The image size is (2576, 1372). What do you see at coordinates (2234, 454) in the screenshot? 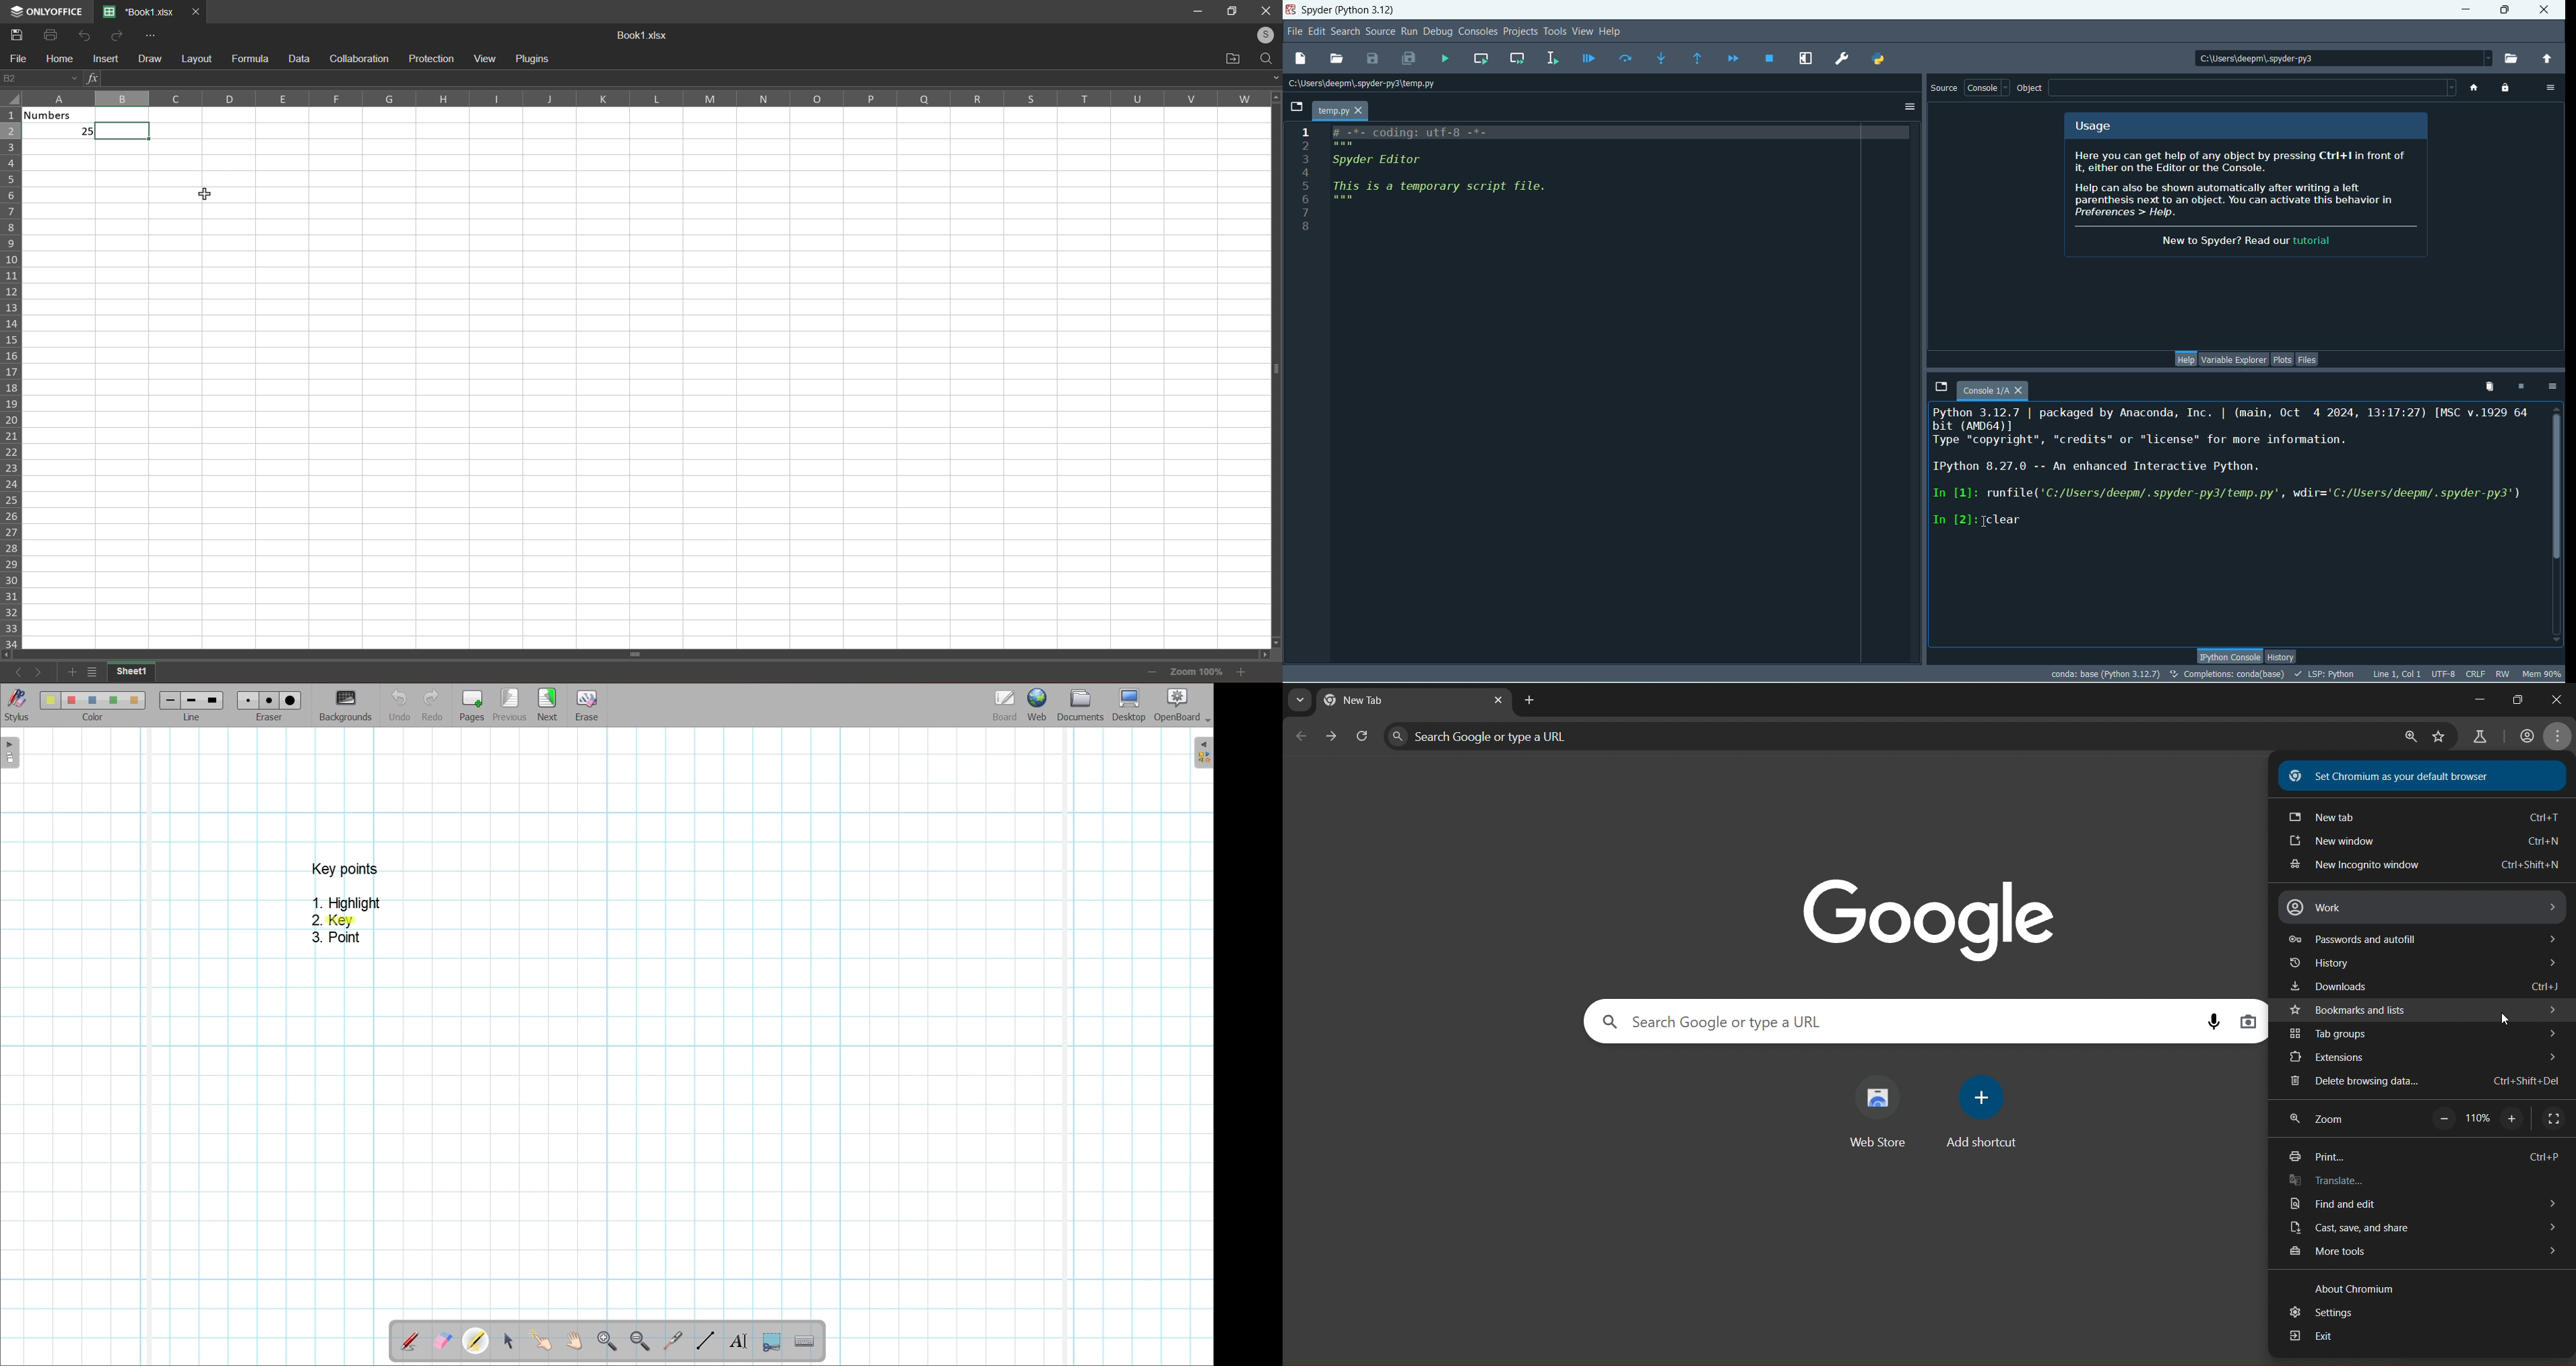
I see `console text` at bounding box center [2234, 454].